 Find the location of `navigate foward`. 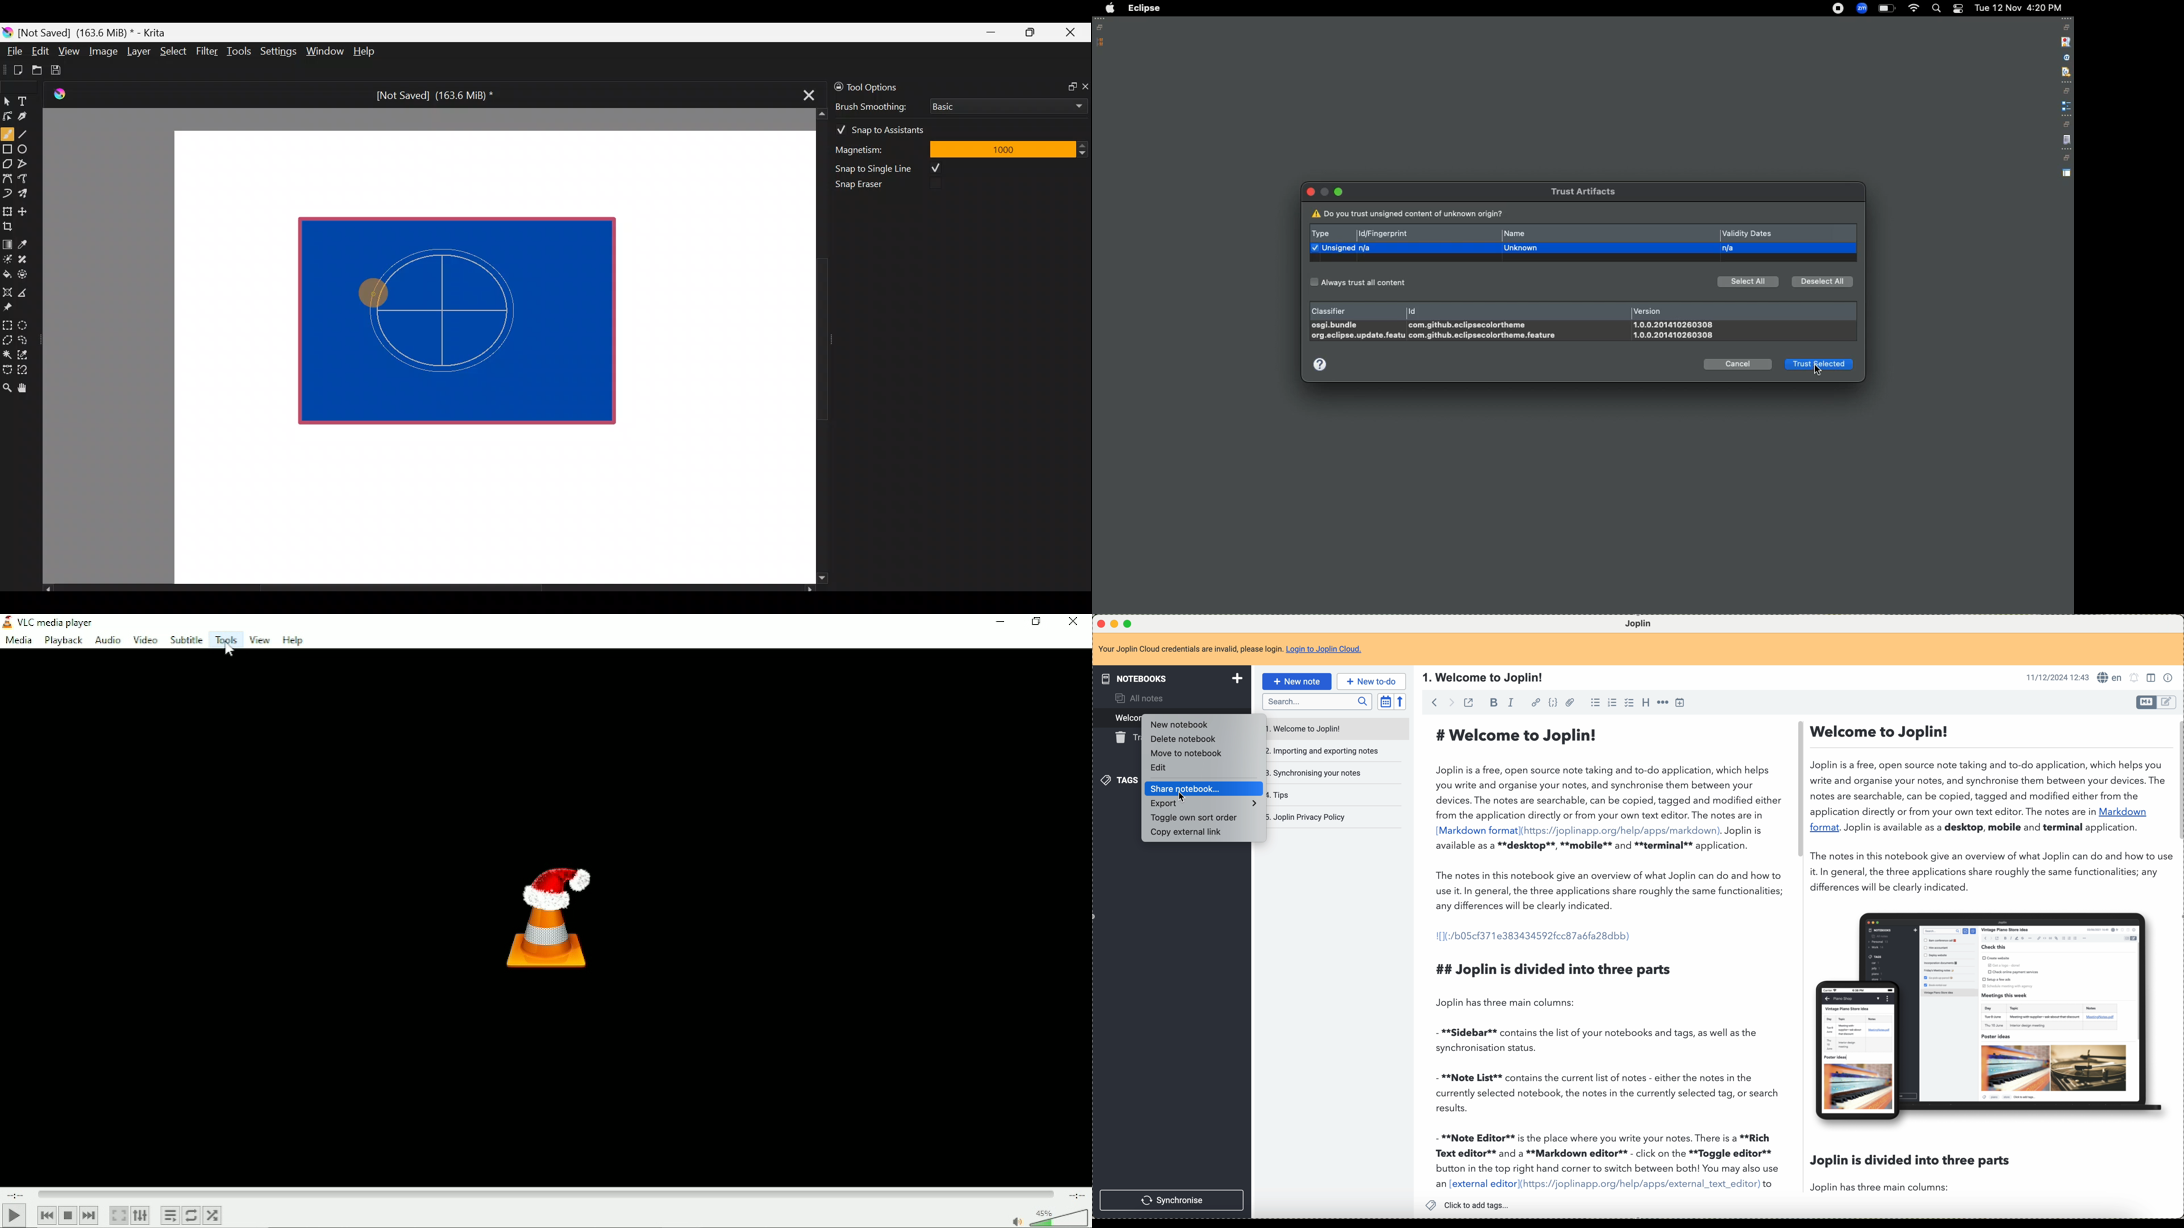

navigate foward is located at coordinates (1450, 702).